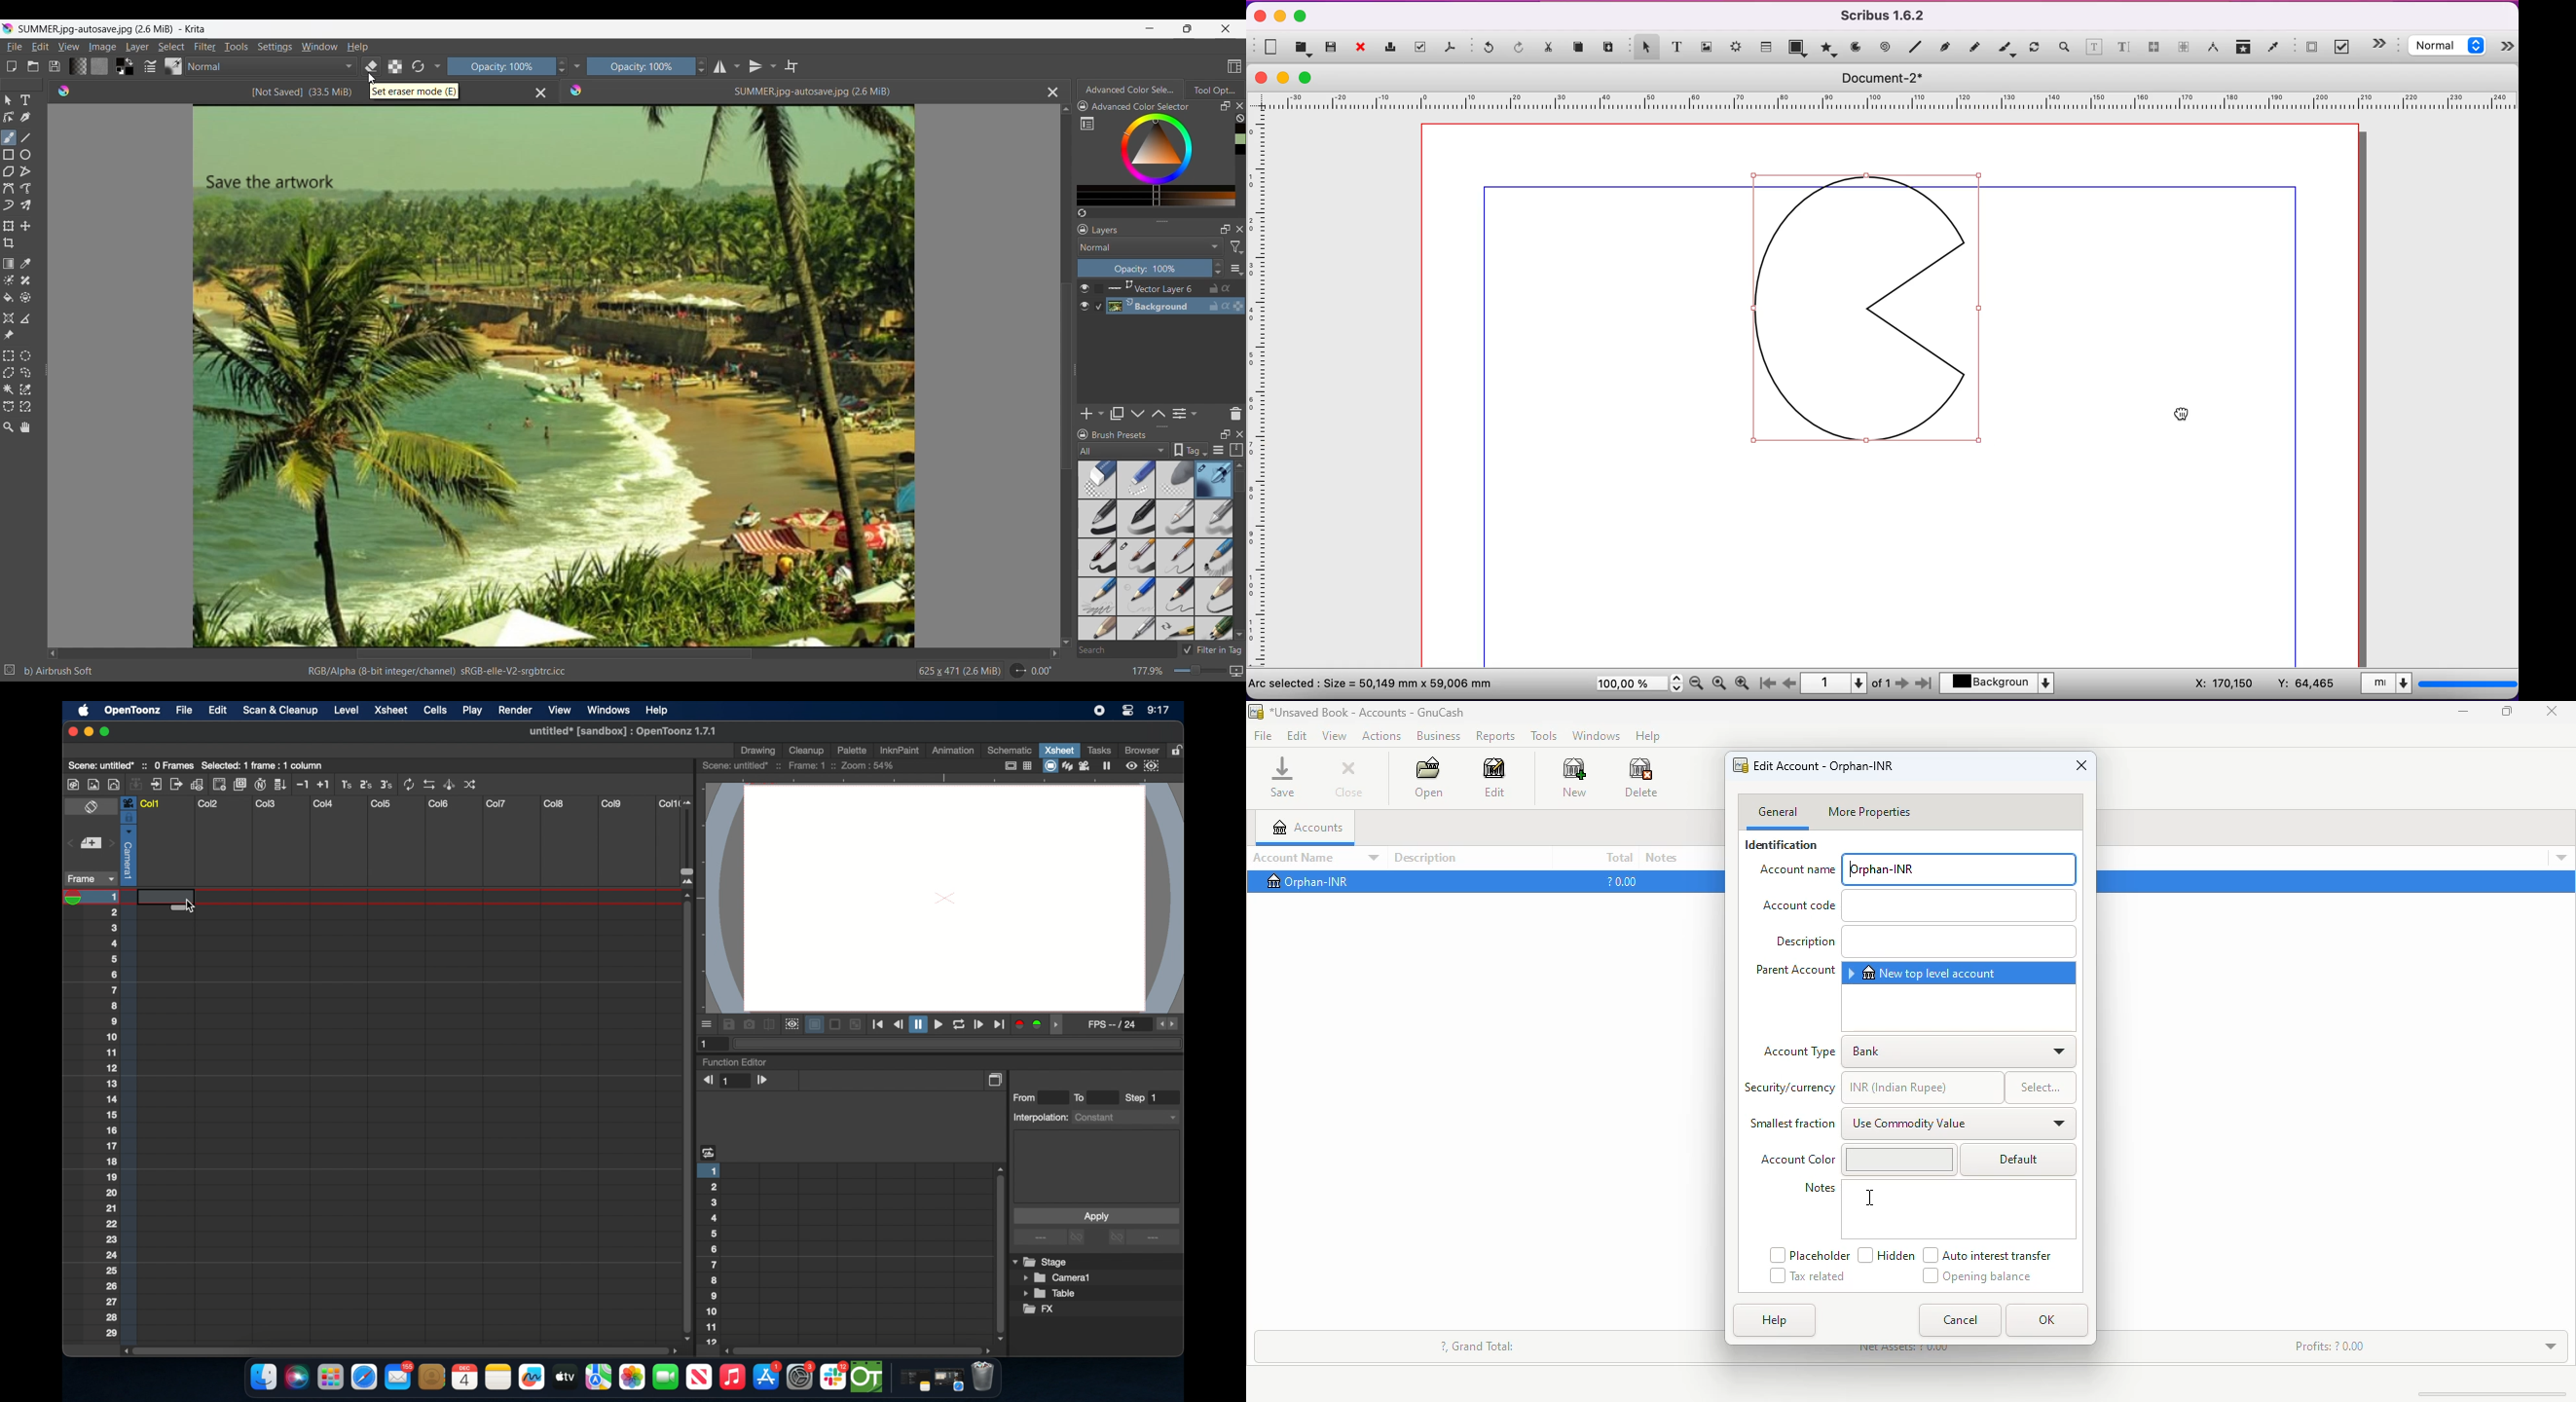 Image resolution: width=2576 pixels, height=1428 pixels. I want to click on Polygon tool, so click(9, 171).